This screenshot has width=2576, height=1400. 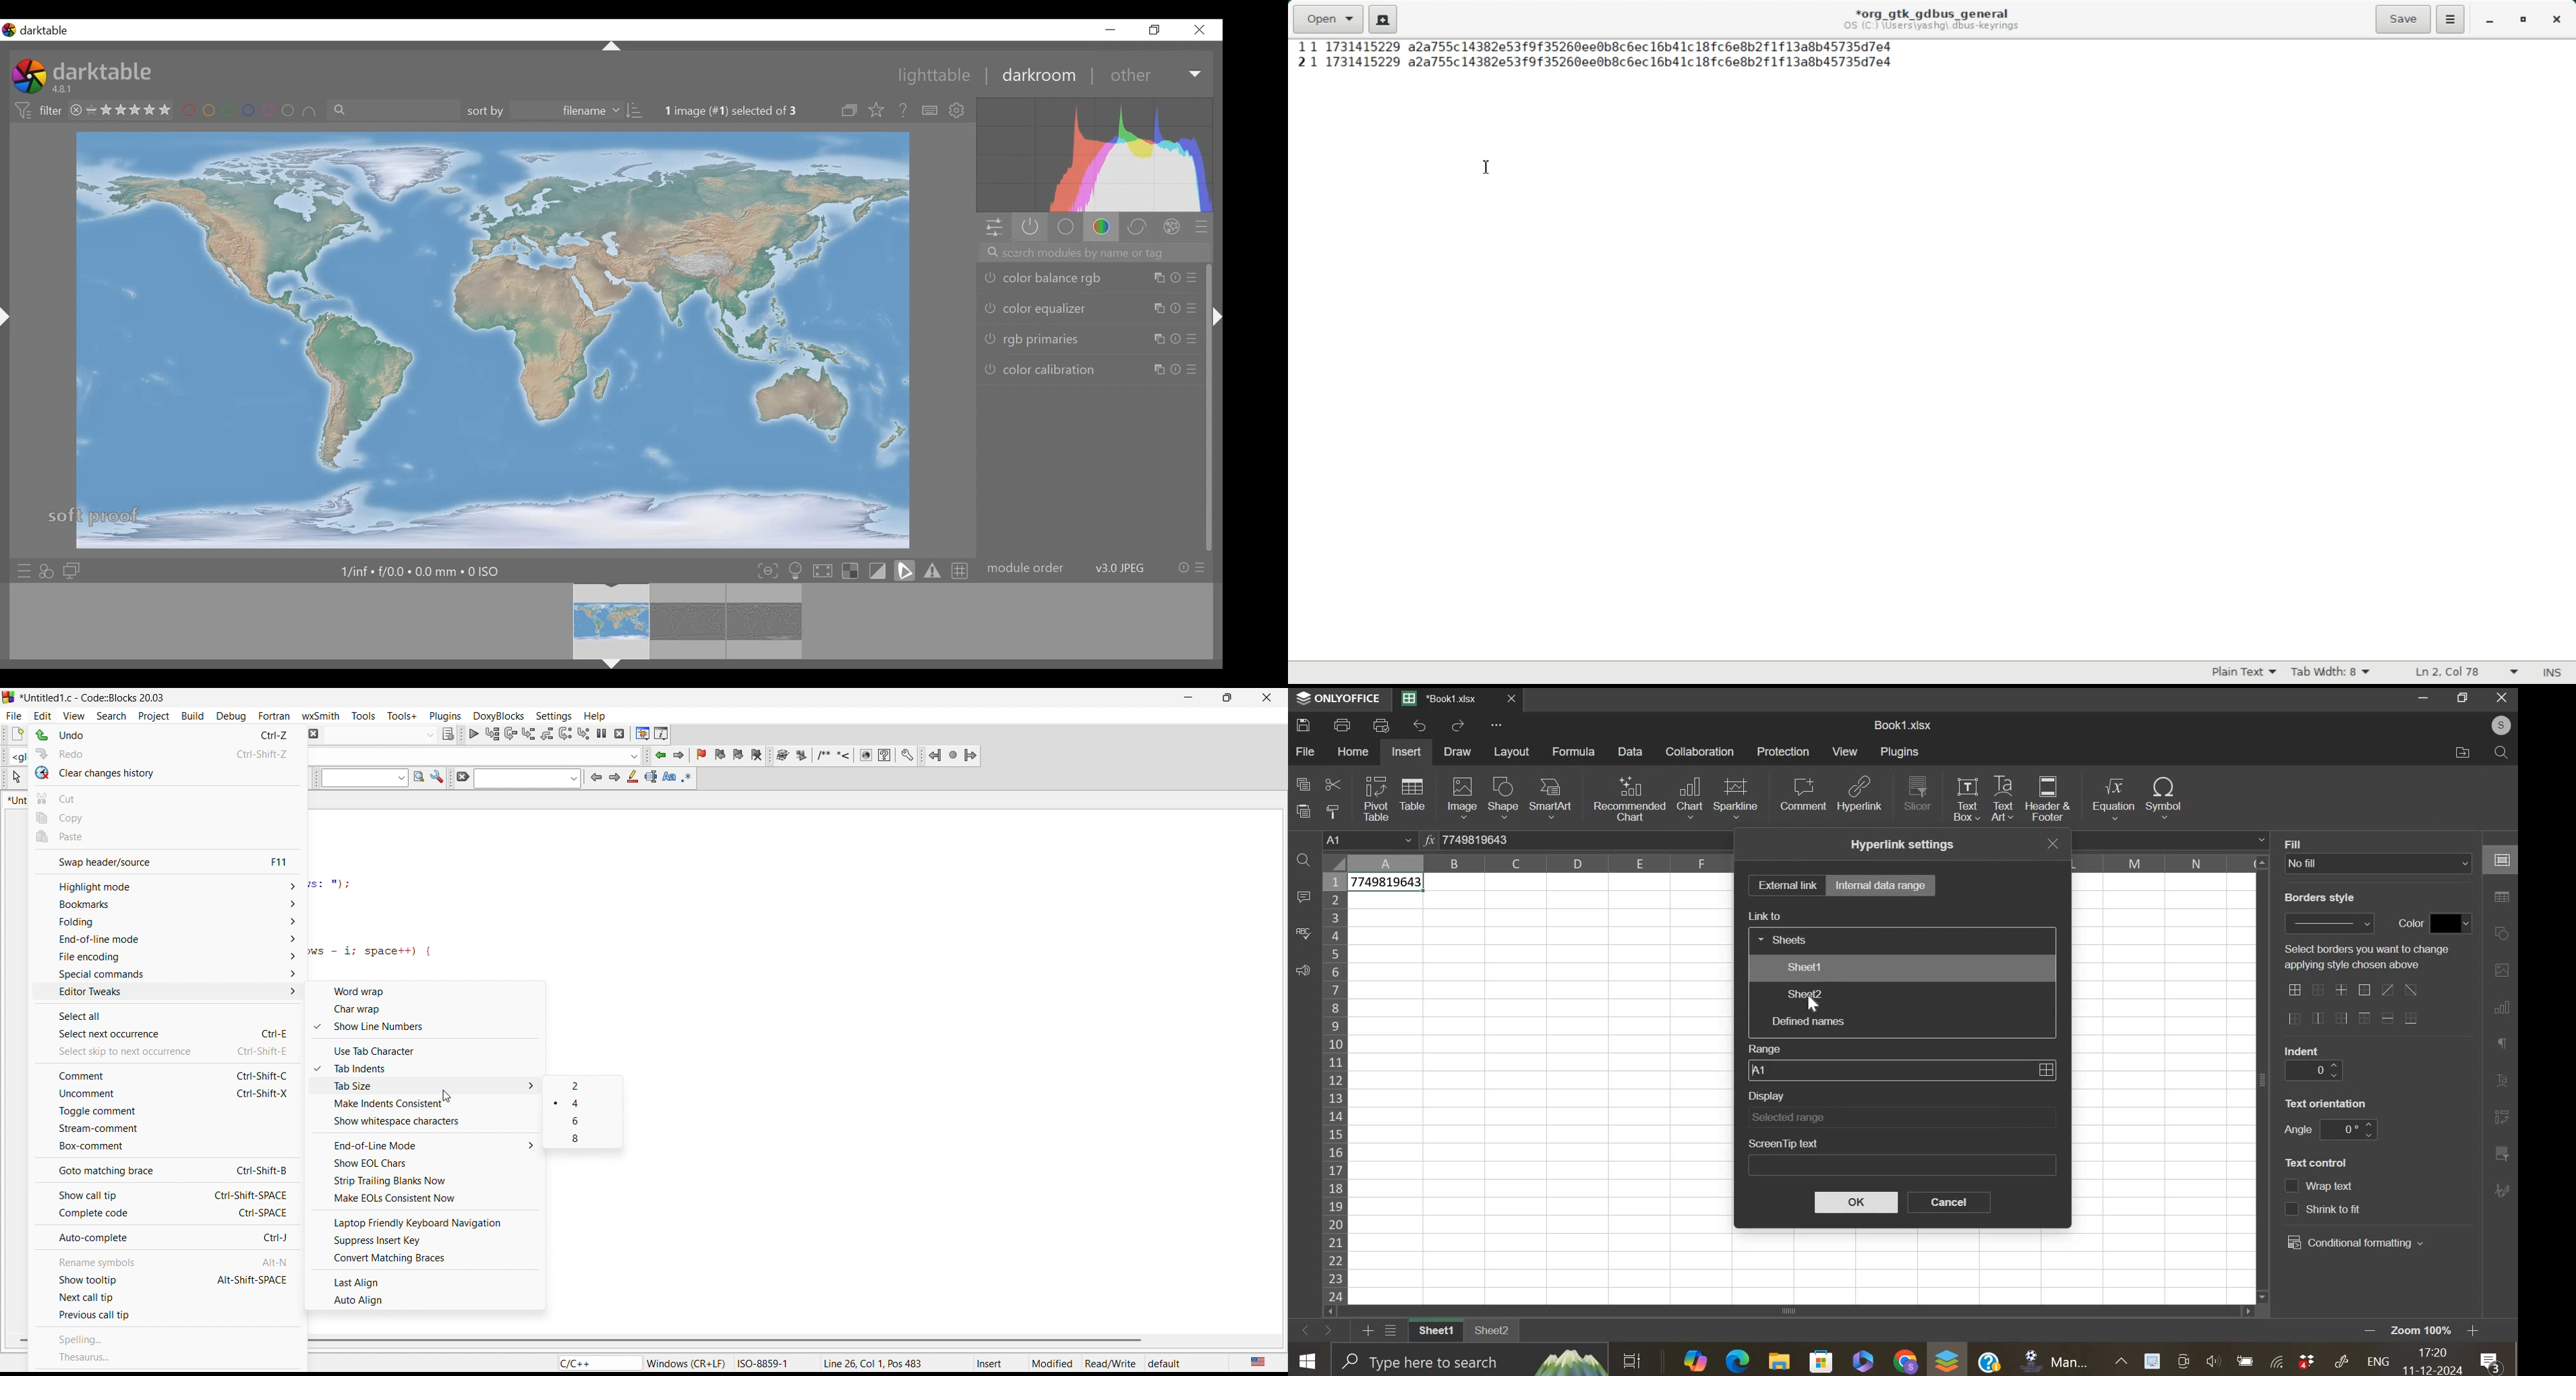 I want to click on previous call tip, so click(x=169, y=1317).